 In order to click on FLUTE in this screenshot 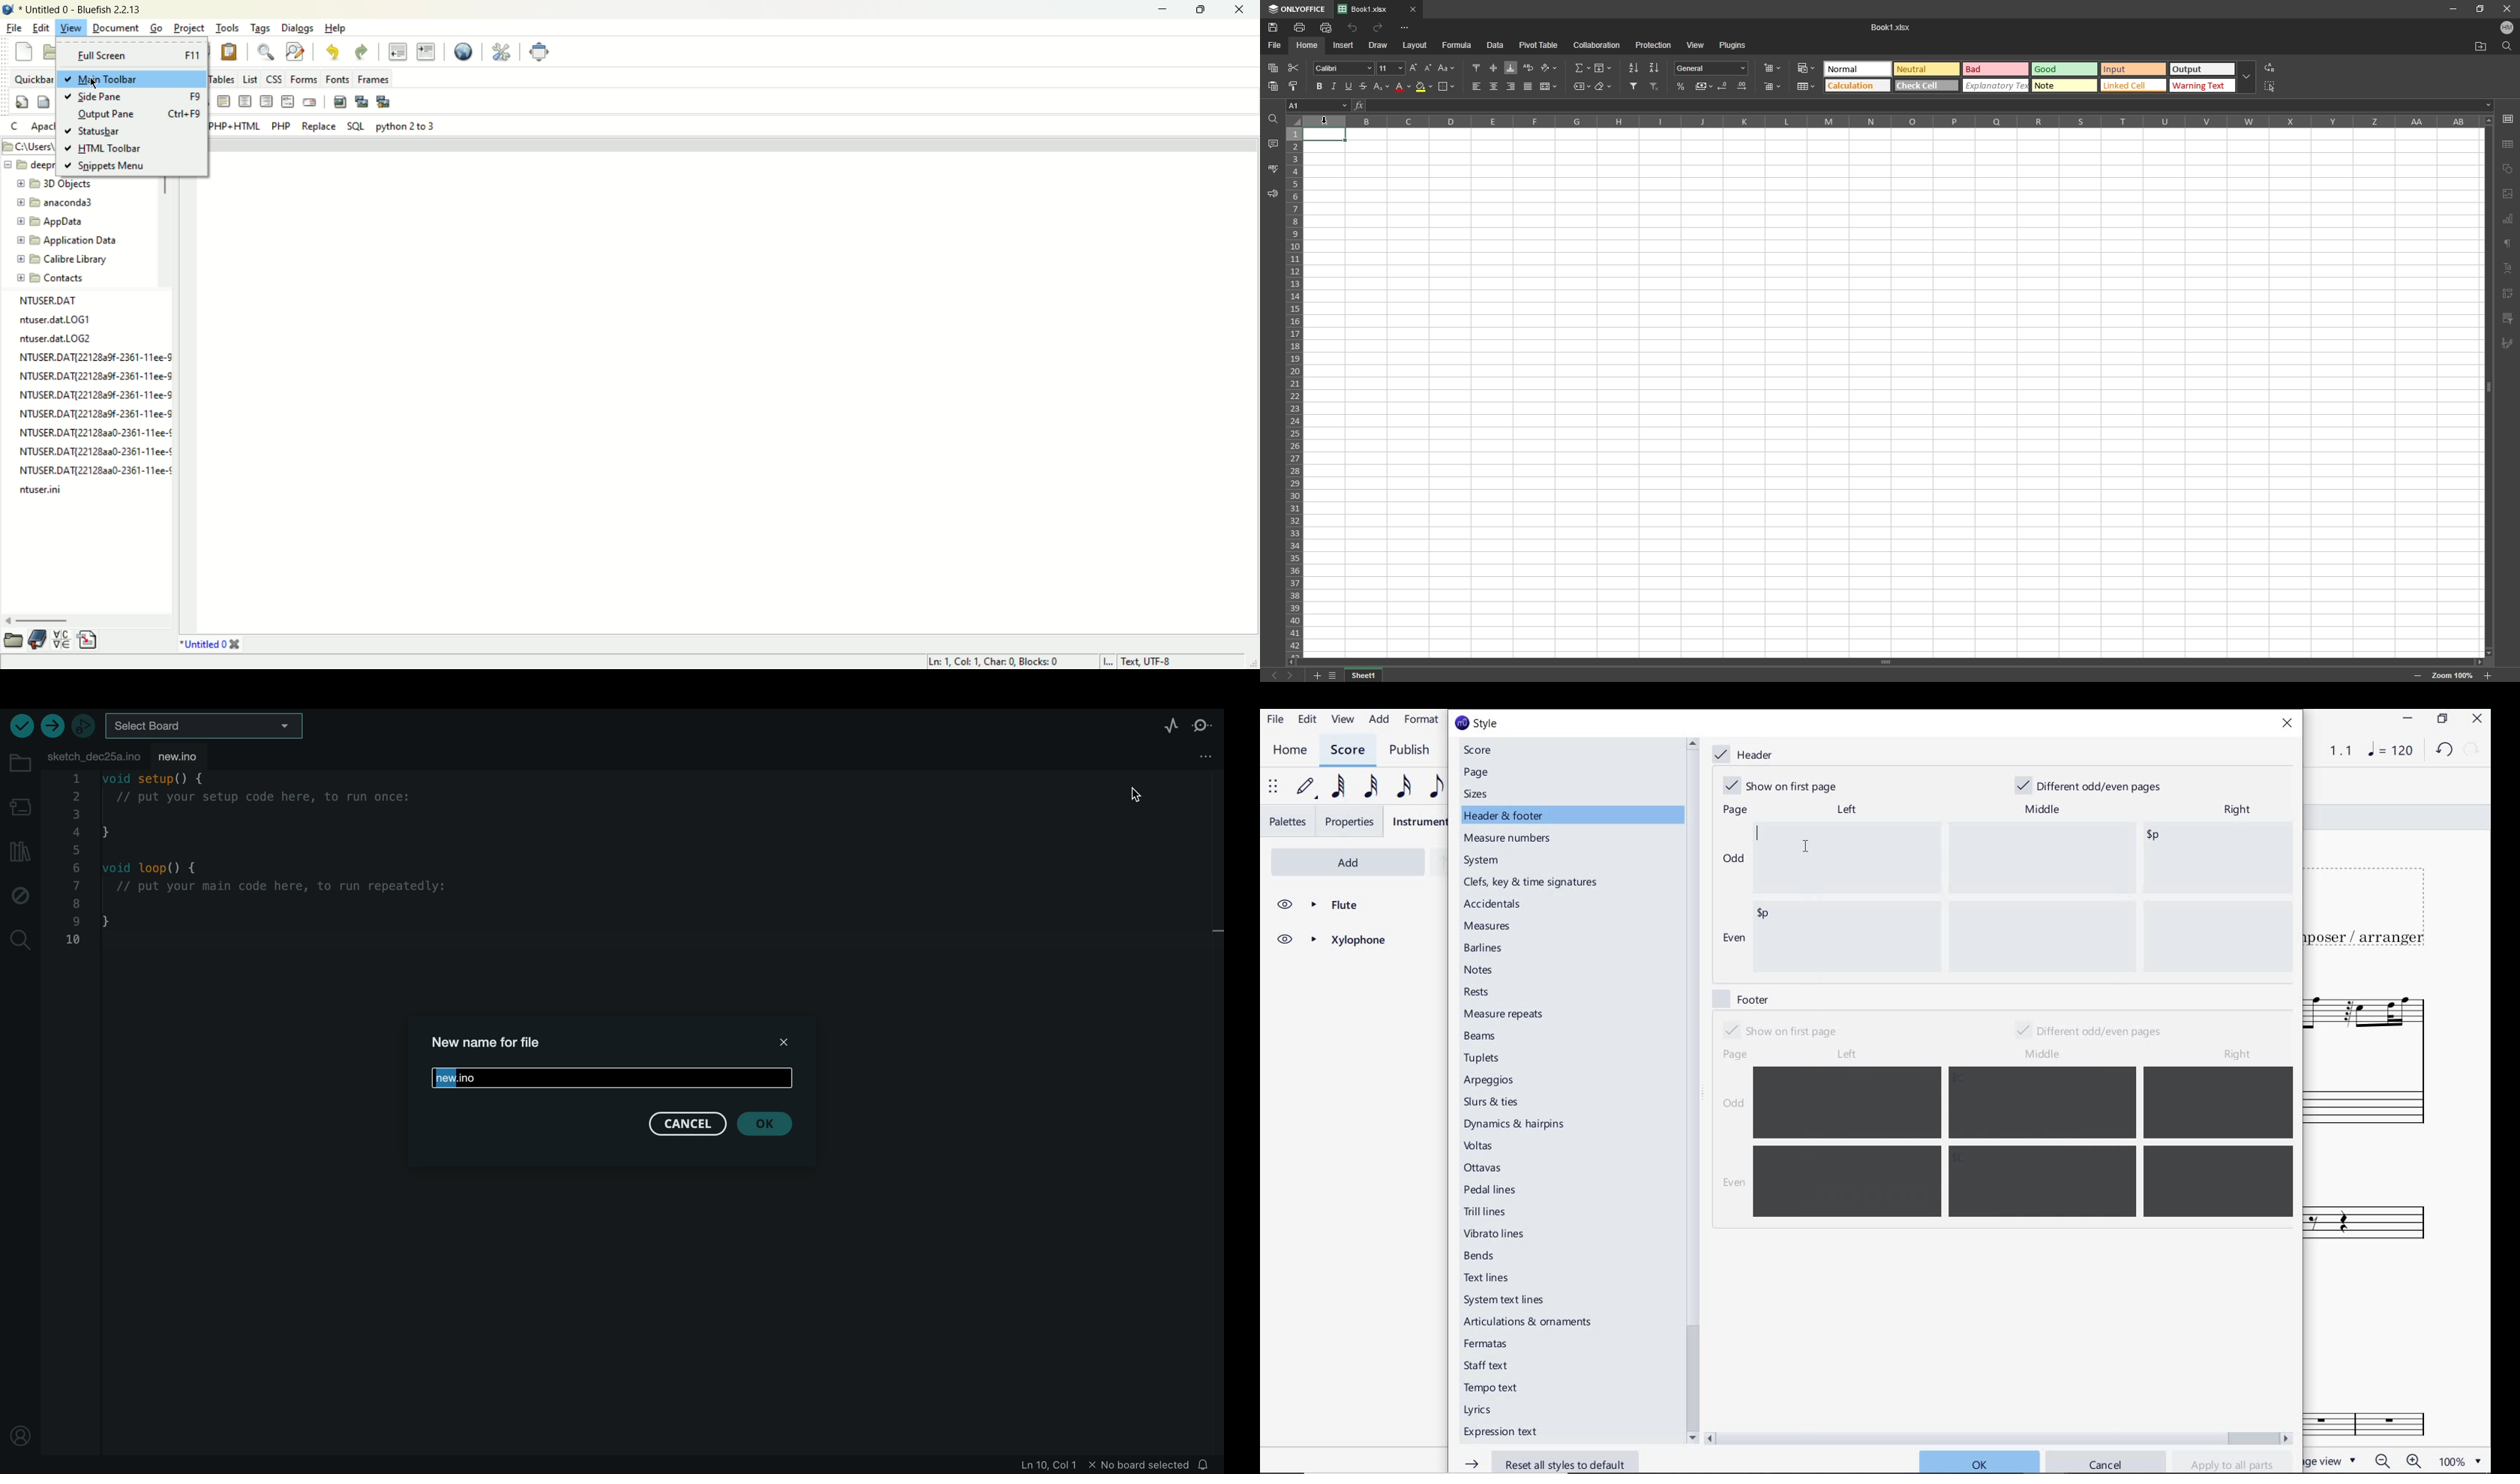, I will do `click(1330, 905)`.